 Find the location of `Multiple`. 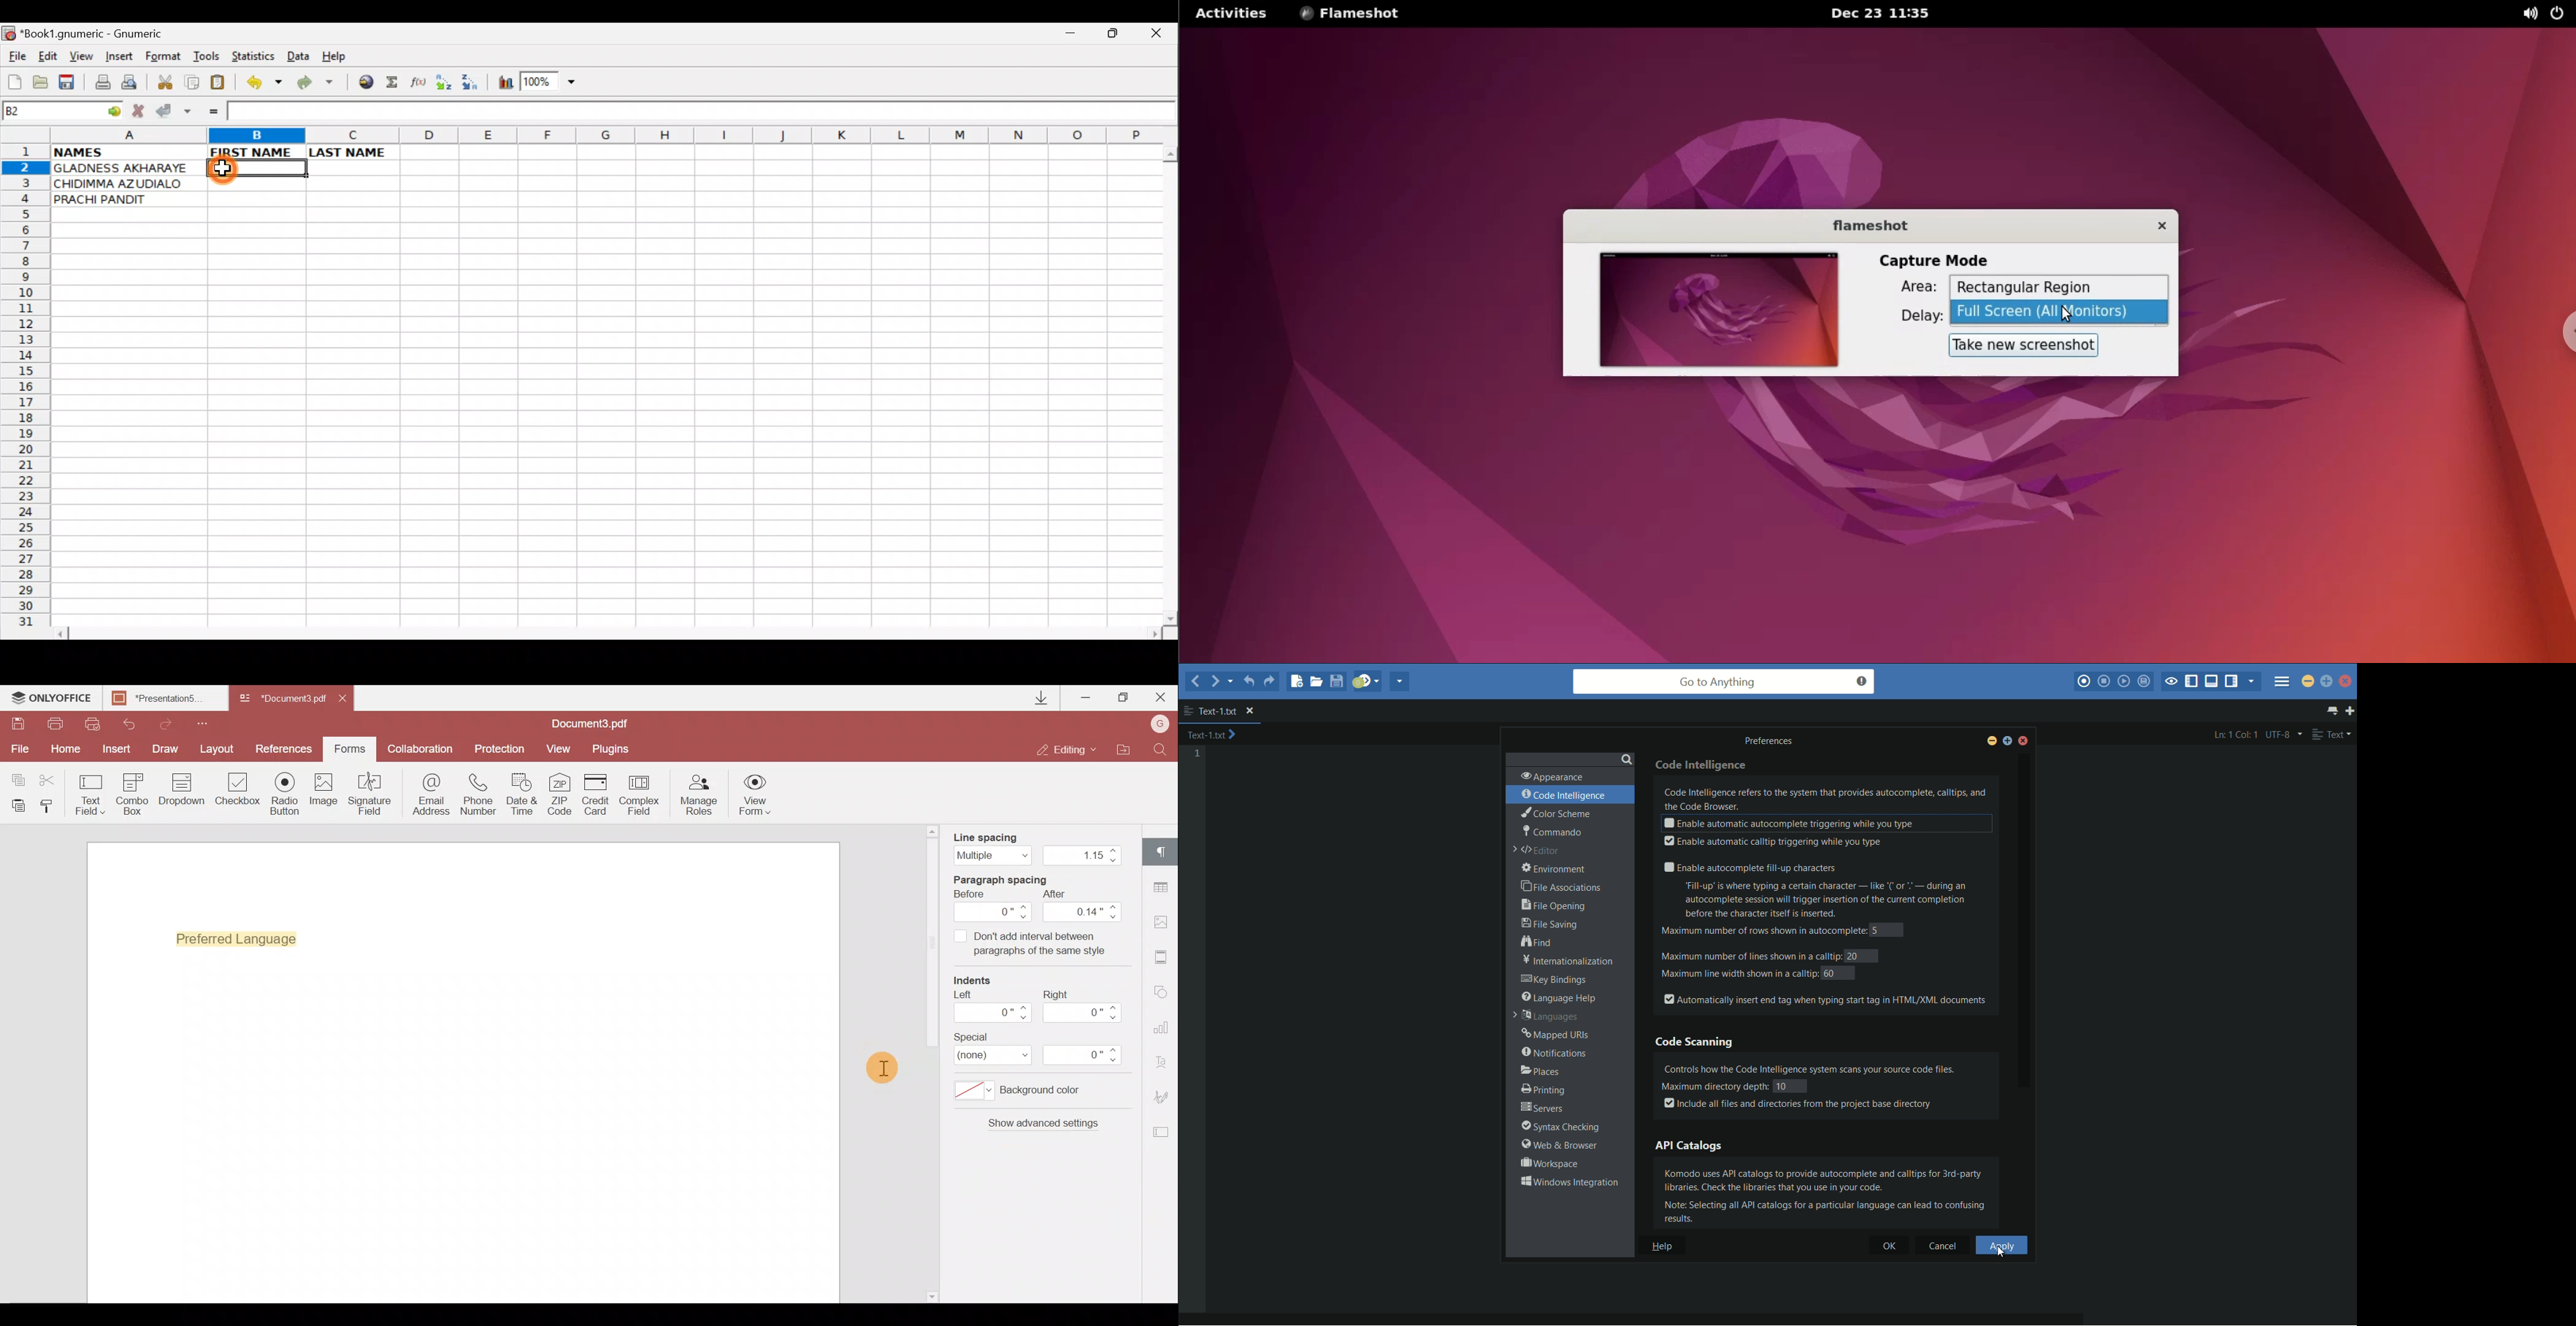

Multiple is located at coordinates (993, 856).